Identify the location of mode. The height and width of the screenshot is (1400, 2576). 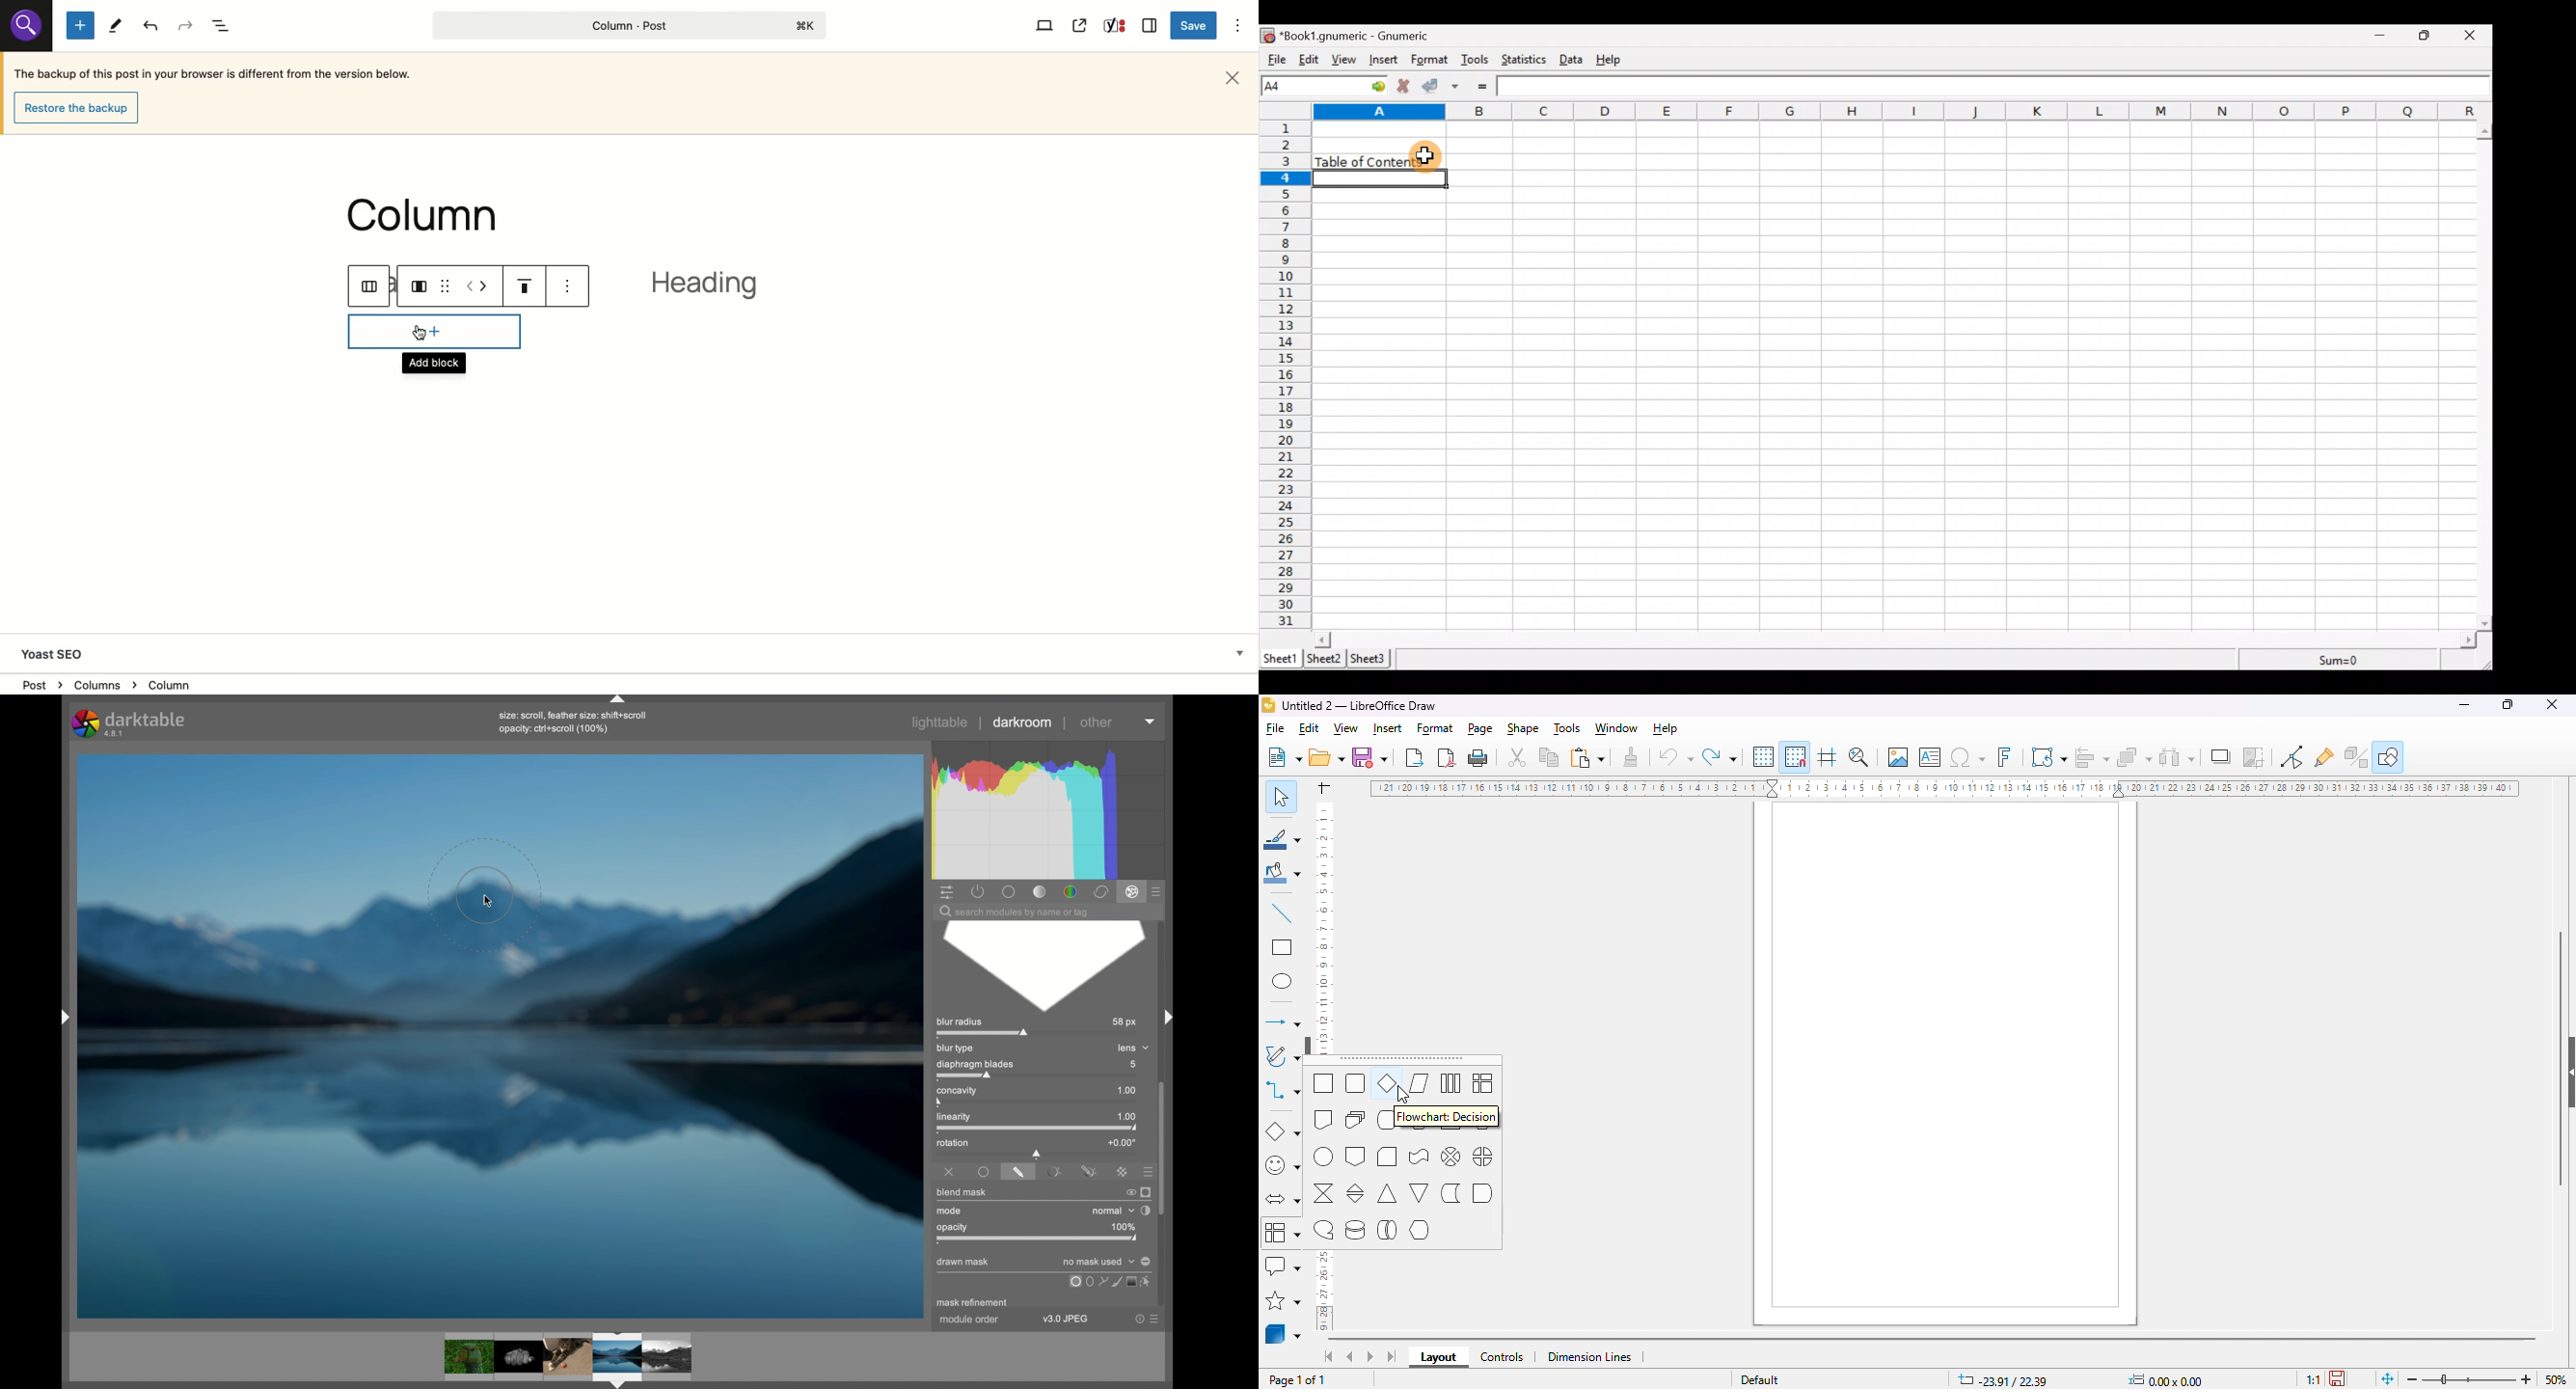
(949, 1211).